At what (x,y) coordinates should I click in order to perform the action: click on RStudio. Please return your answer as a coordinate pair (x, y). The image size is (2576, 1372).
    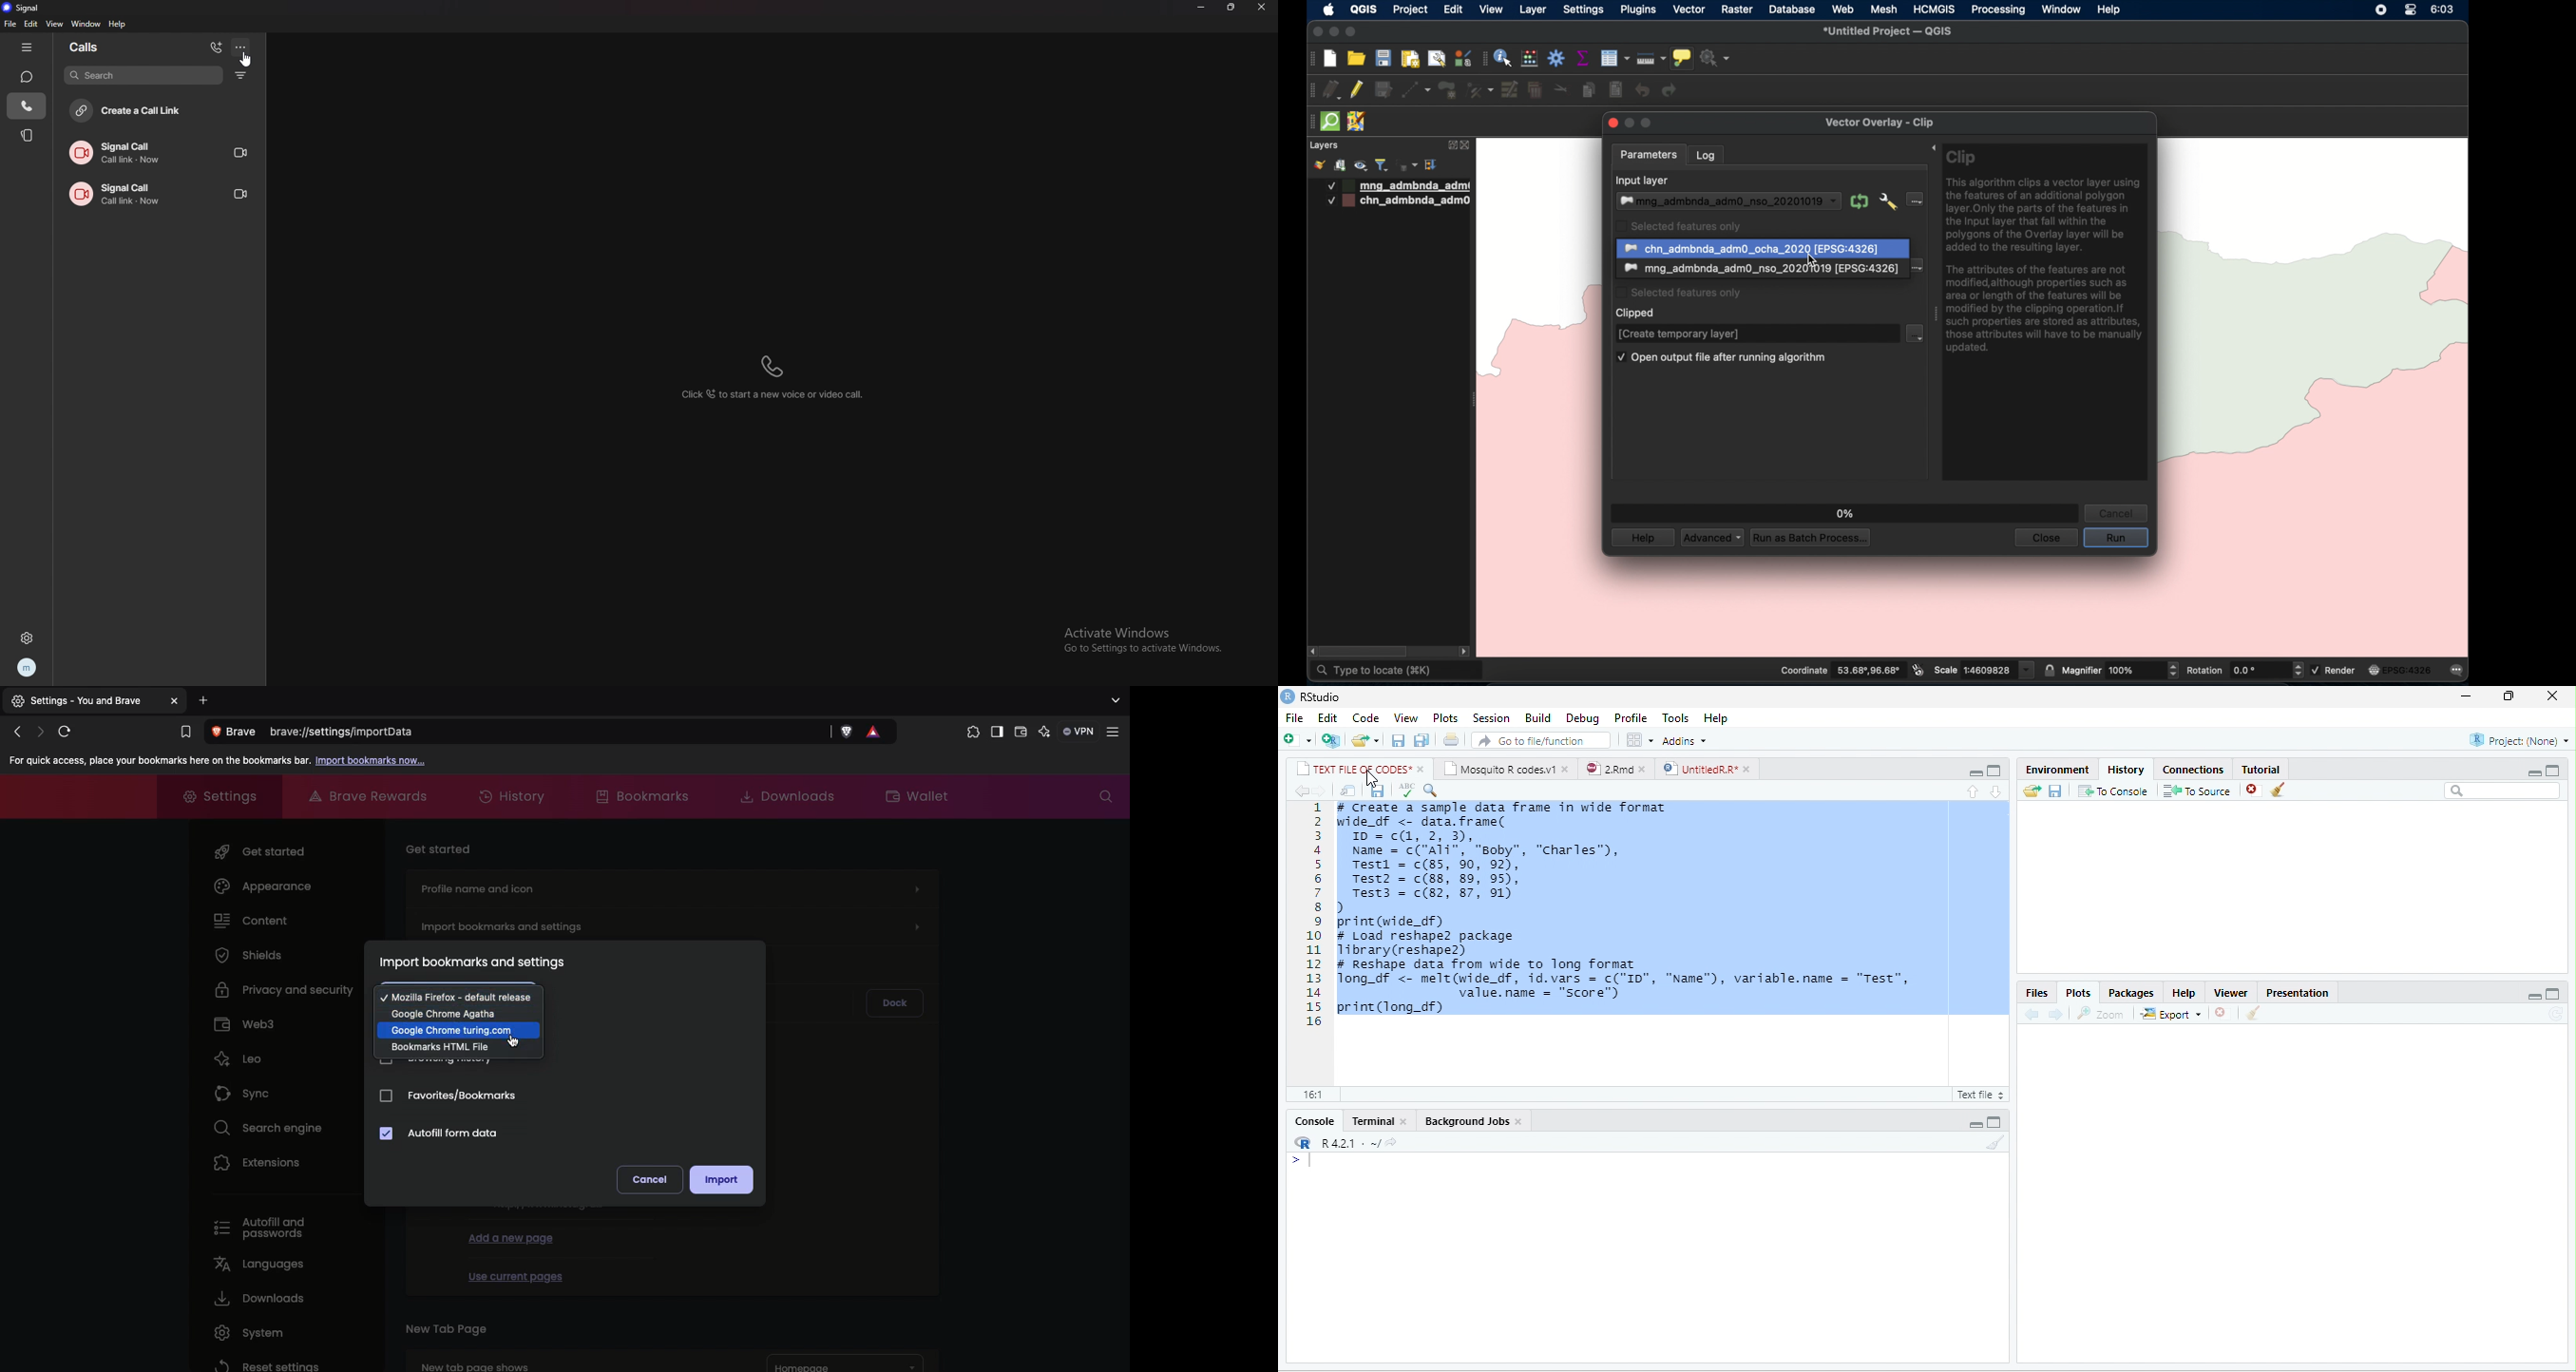
    Looking at the image, I should click on (1322, 697).